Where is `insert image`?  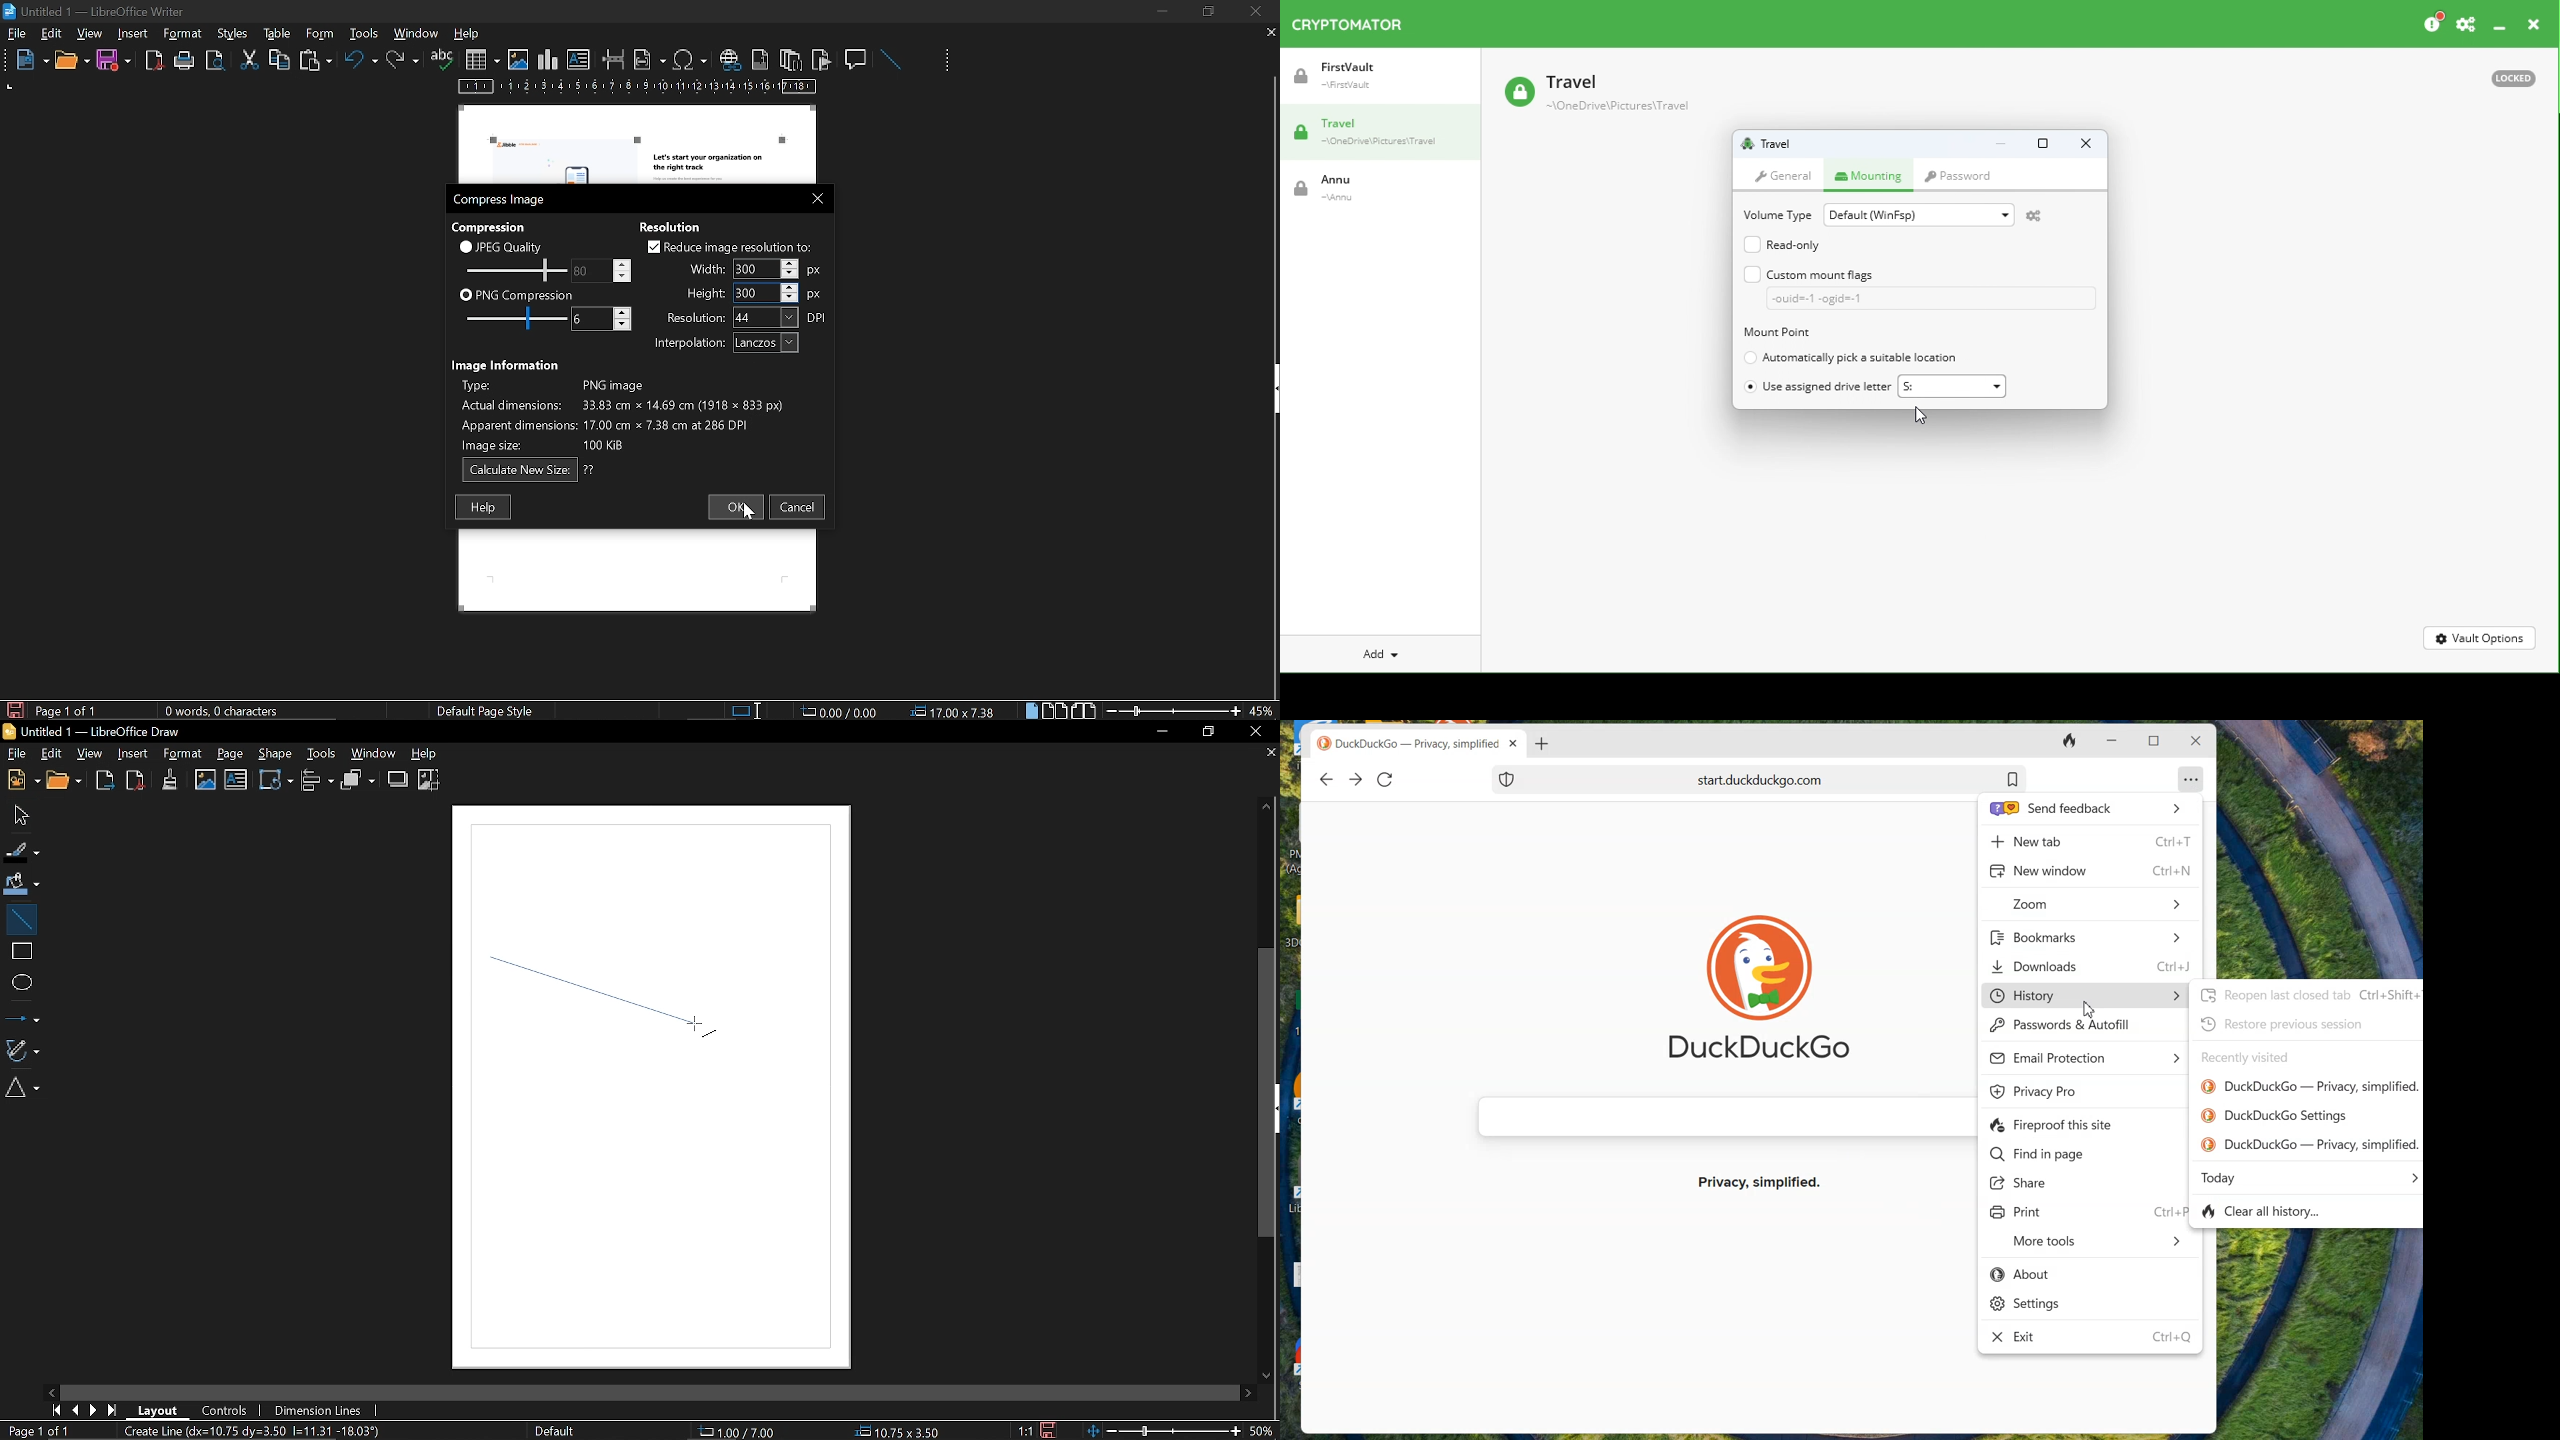
insert image is located at coordinates (518, 60).